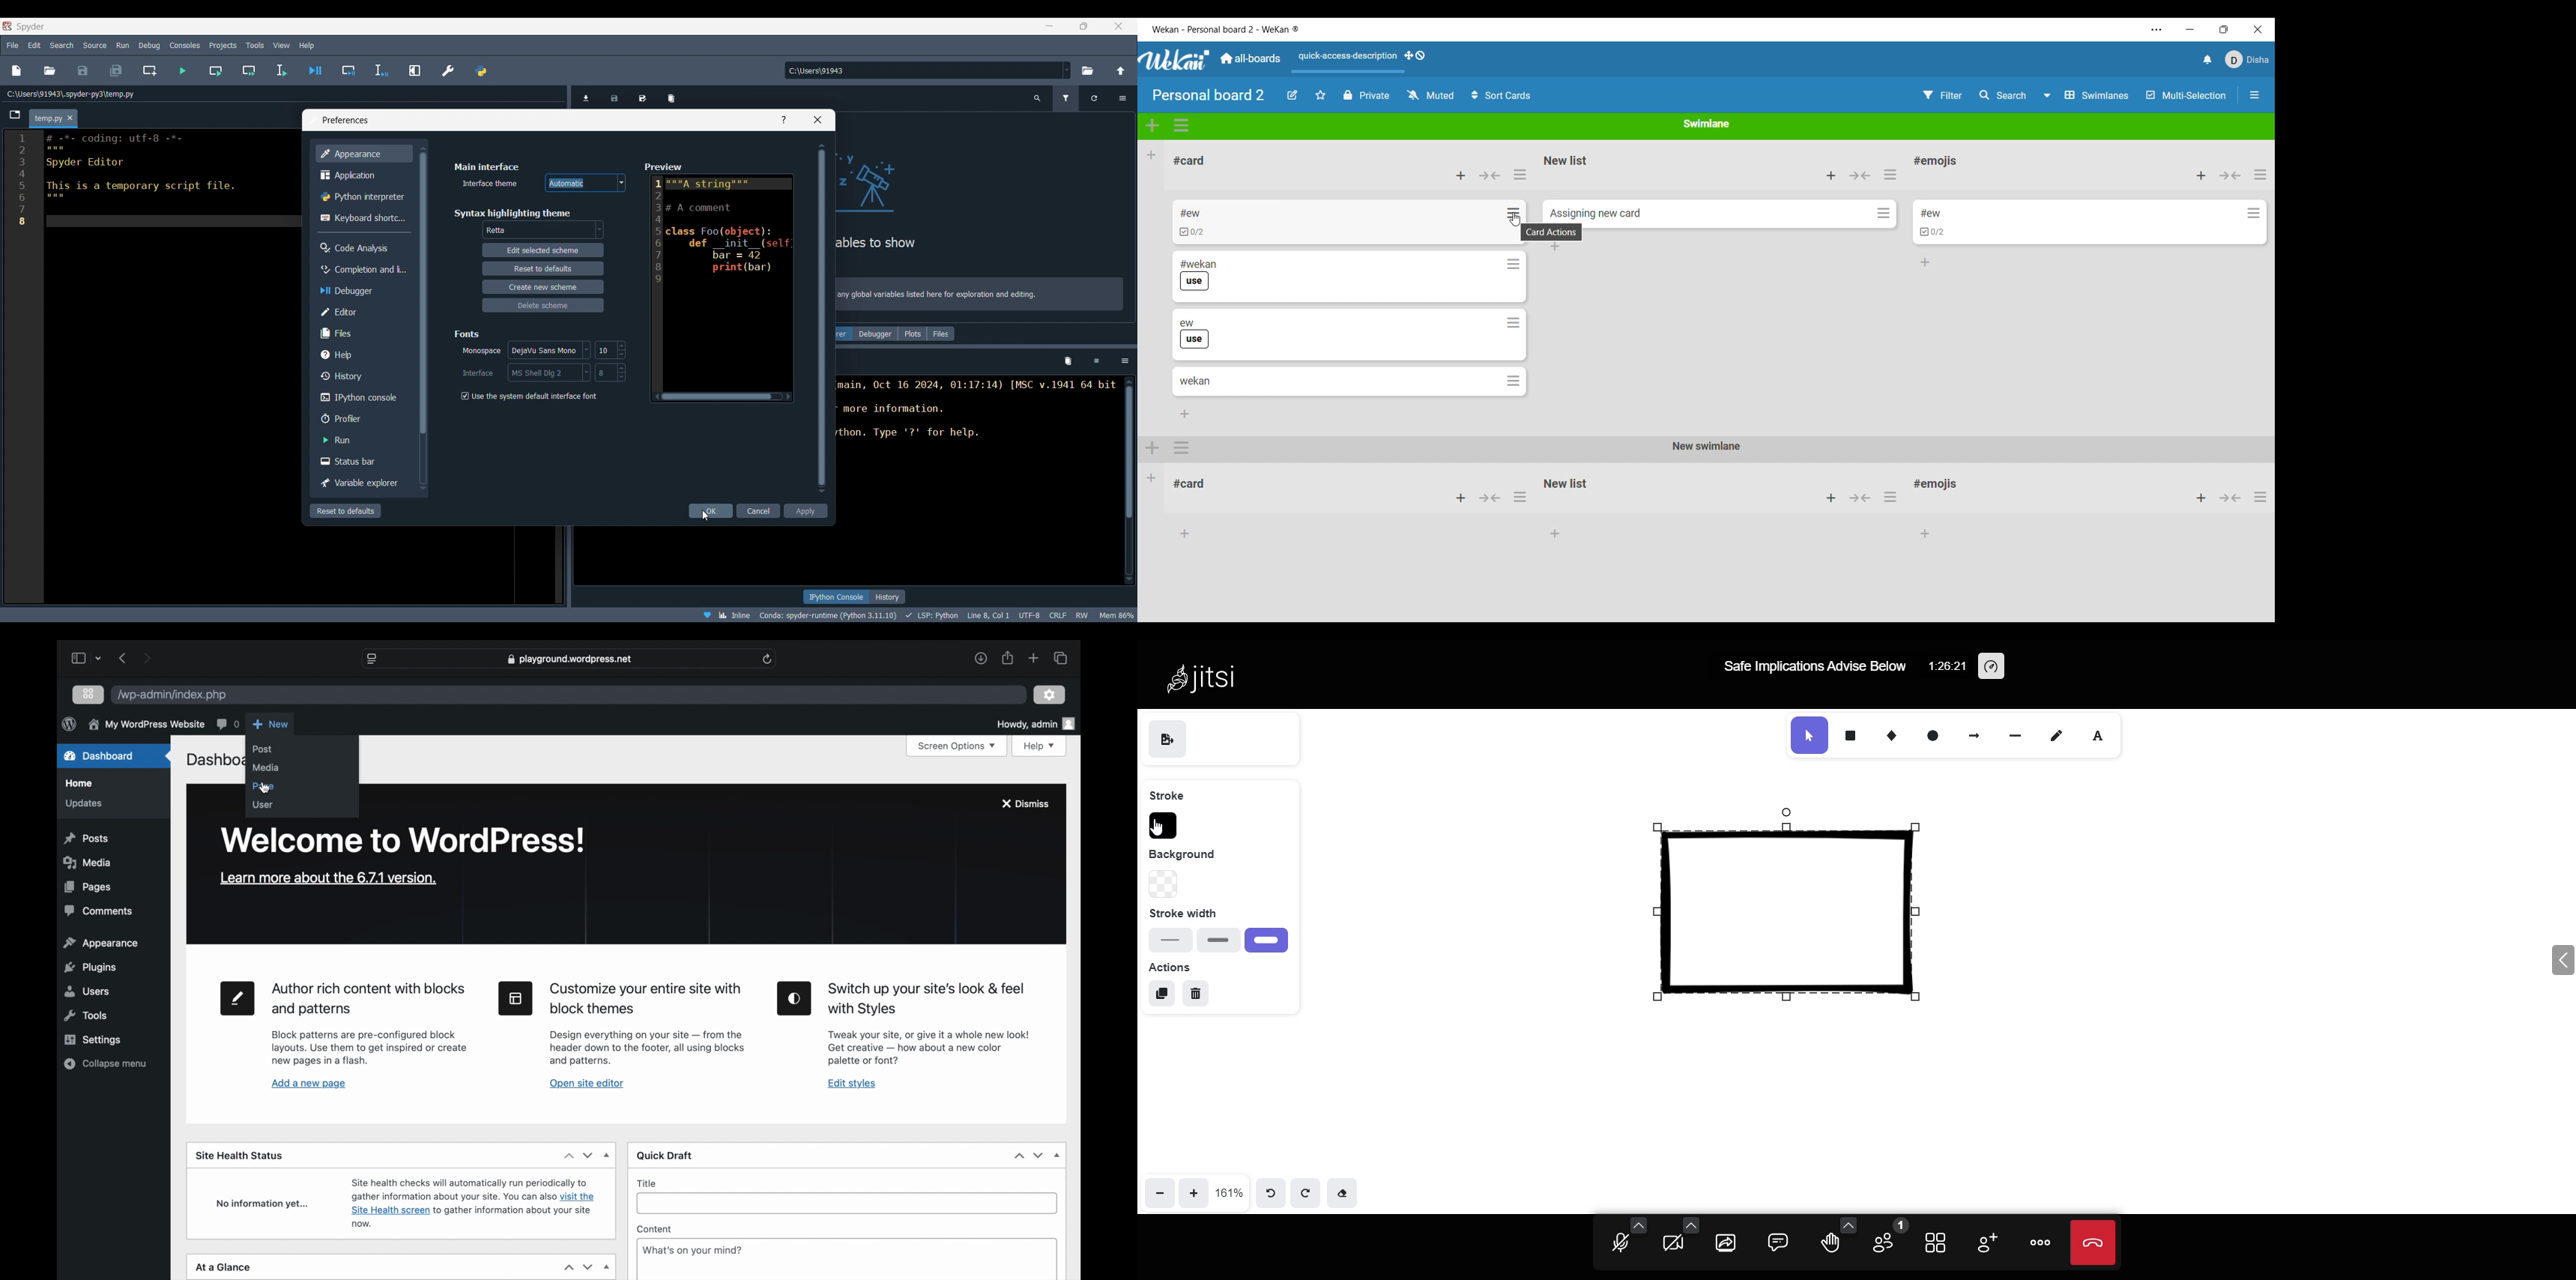 This screenshot has height=1288, width=2576. I want to click on Code analysis, so click(363, 248).